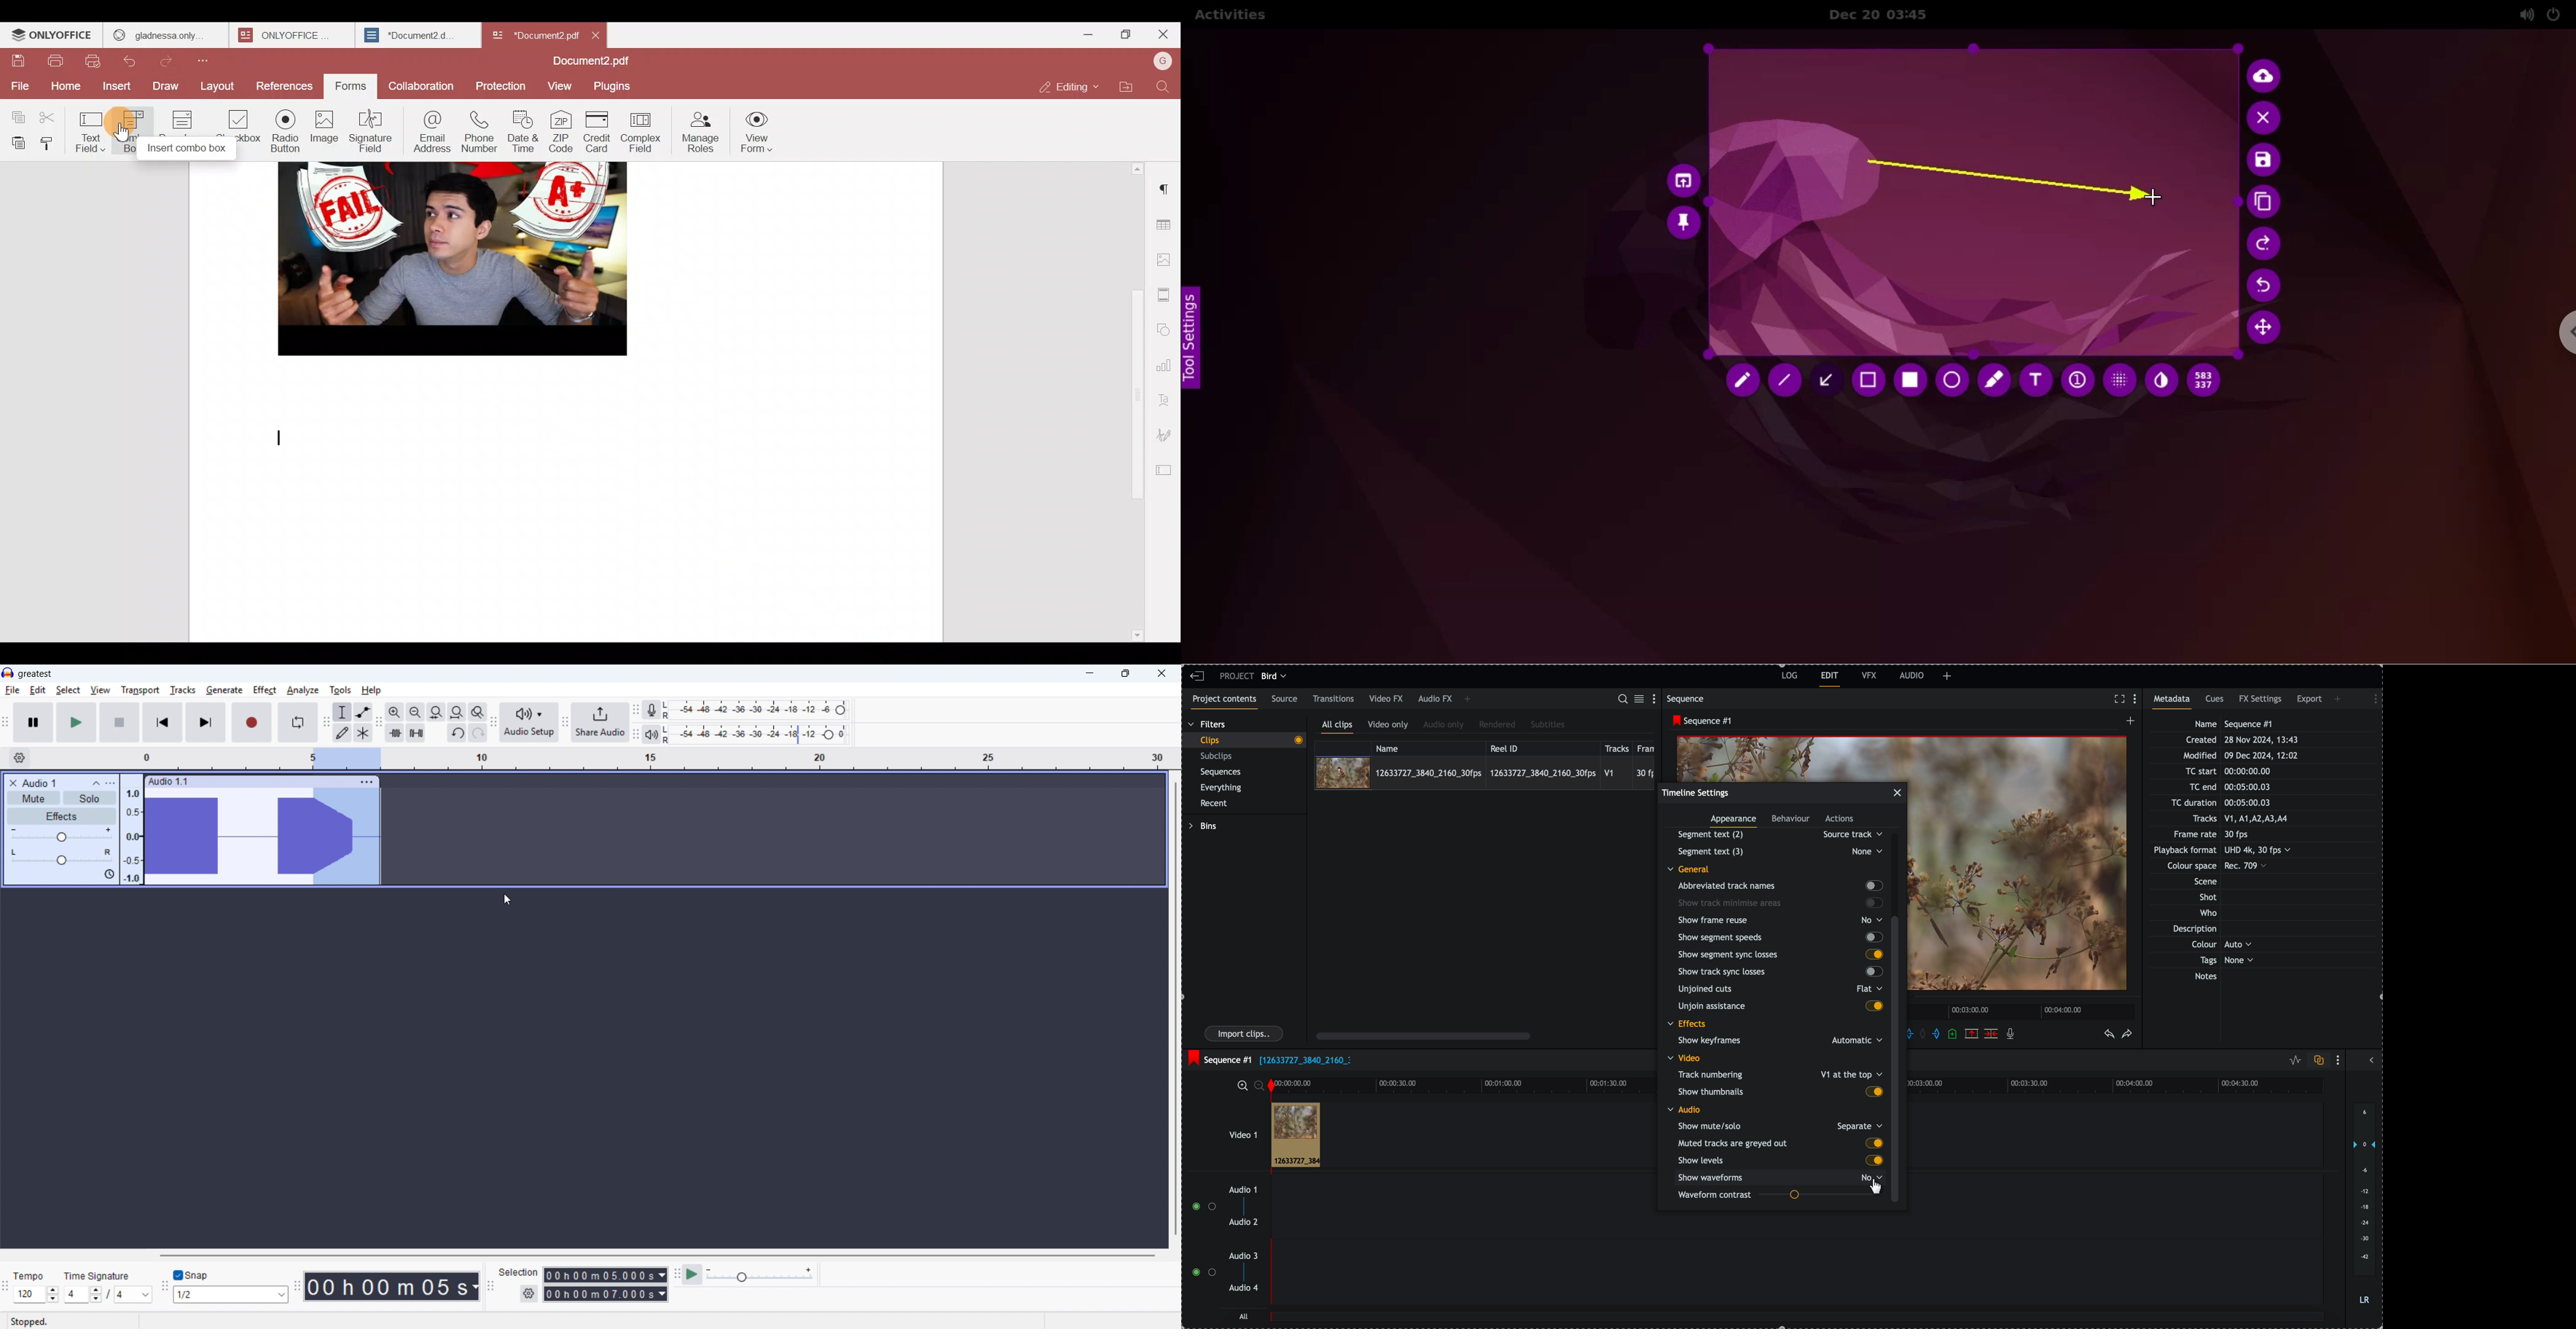  Describe the element at coordinates (1740, 382) in the screenshot. I see `pencil` at that location.